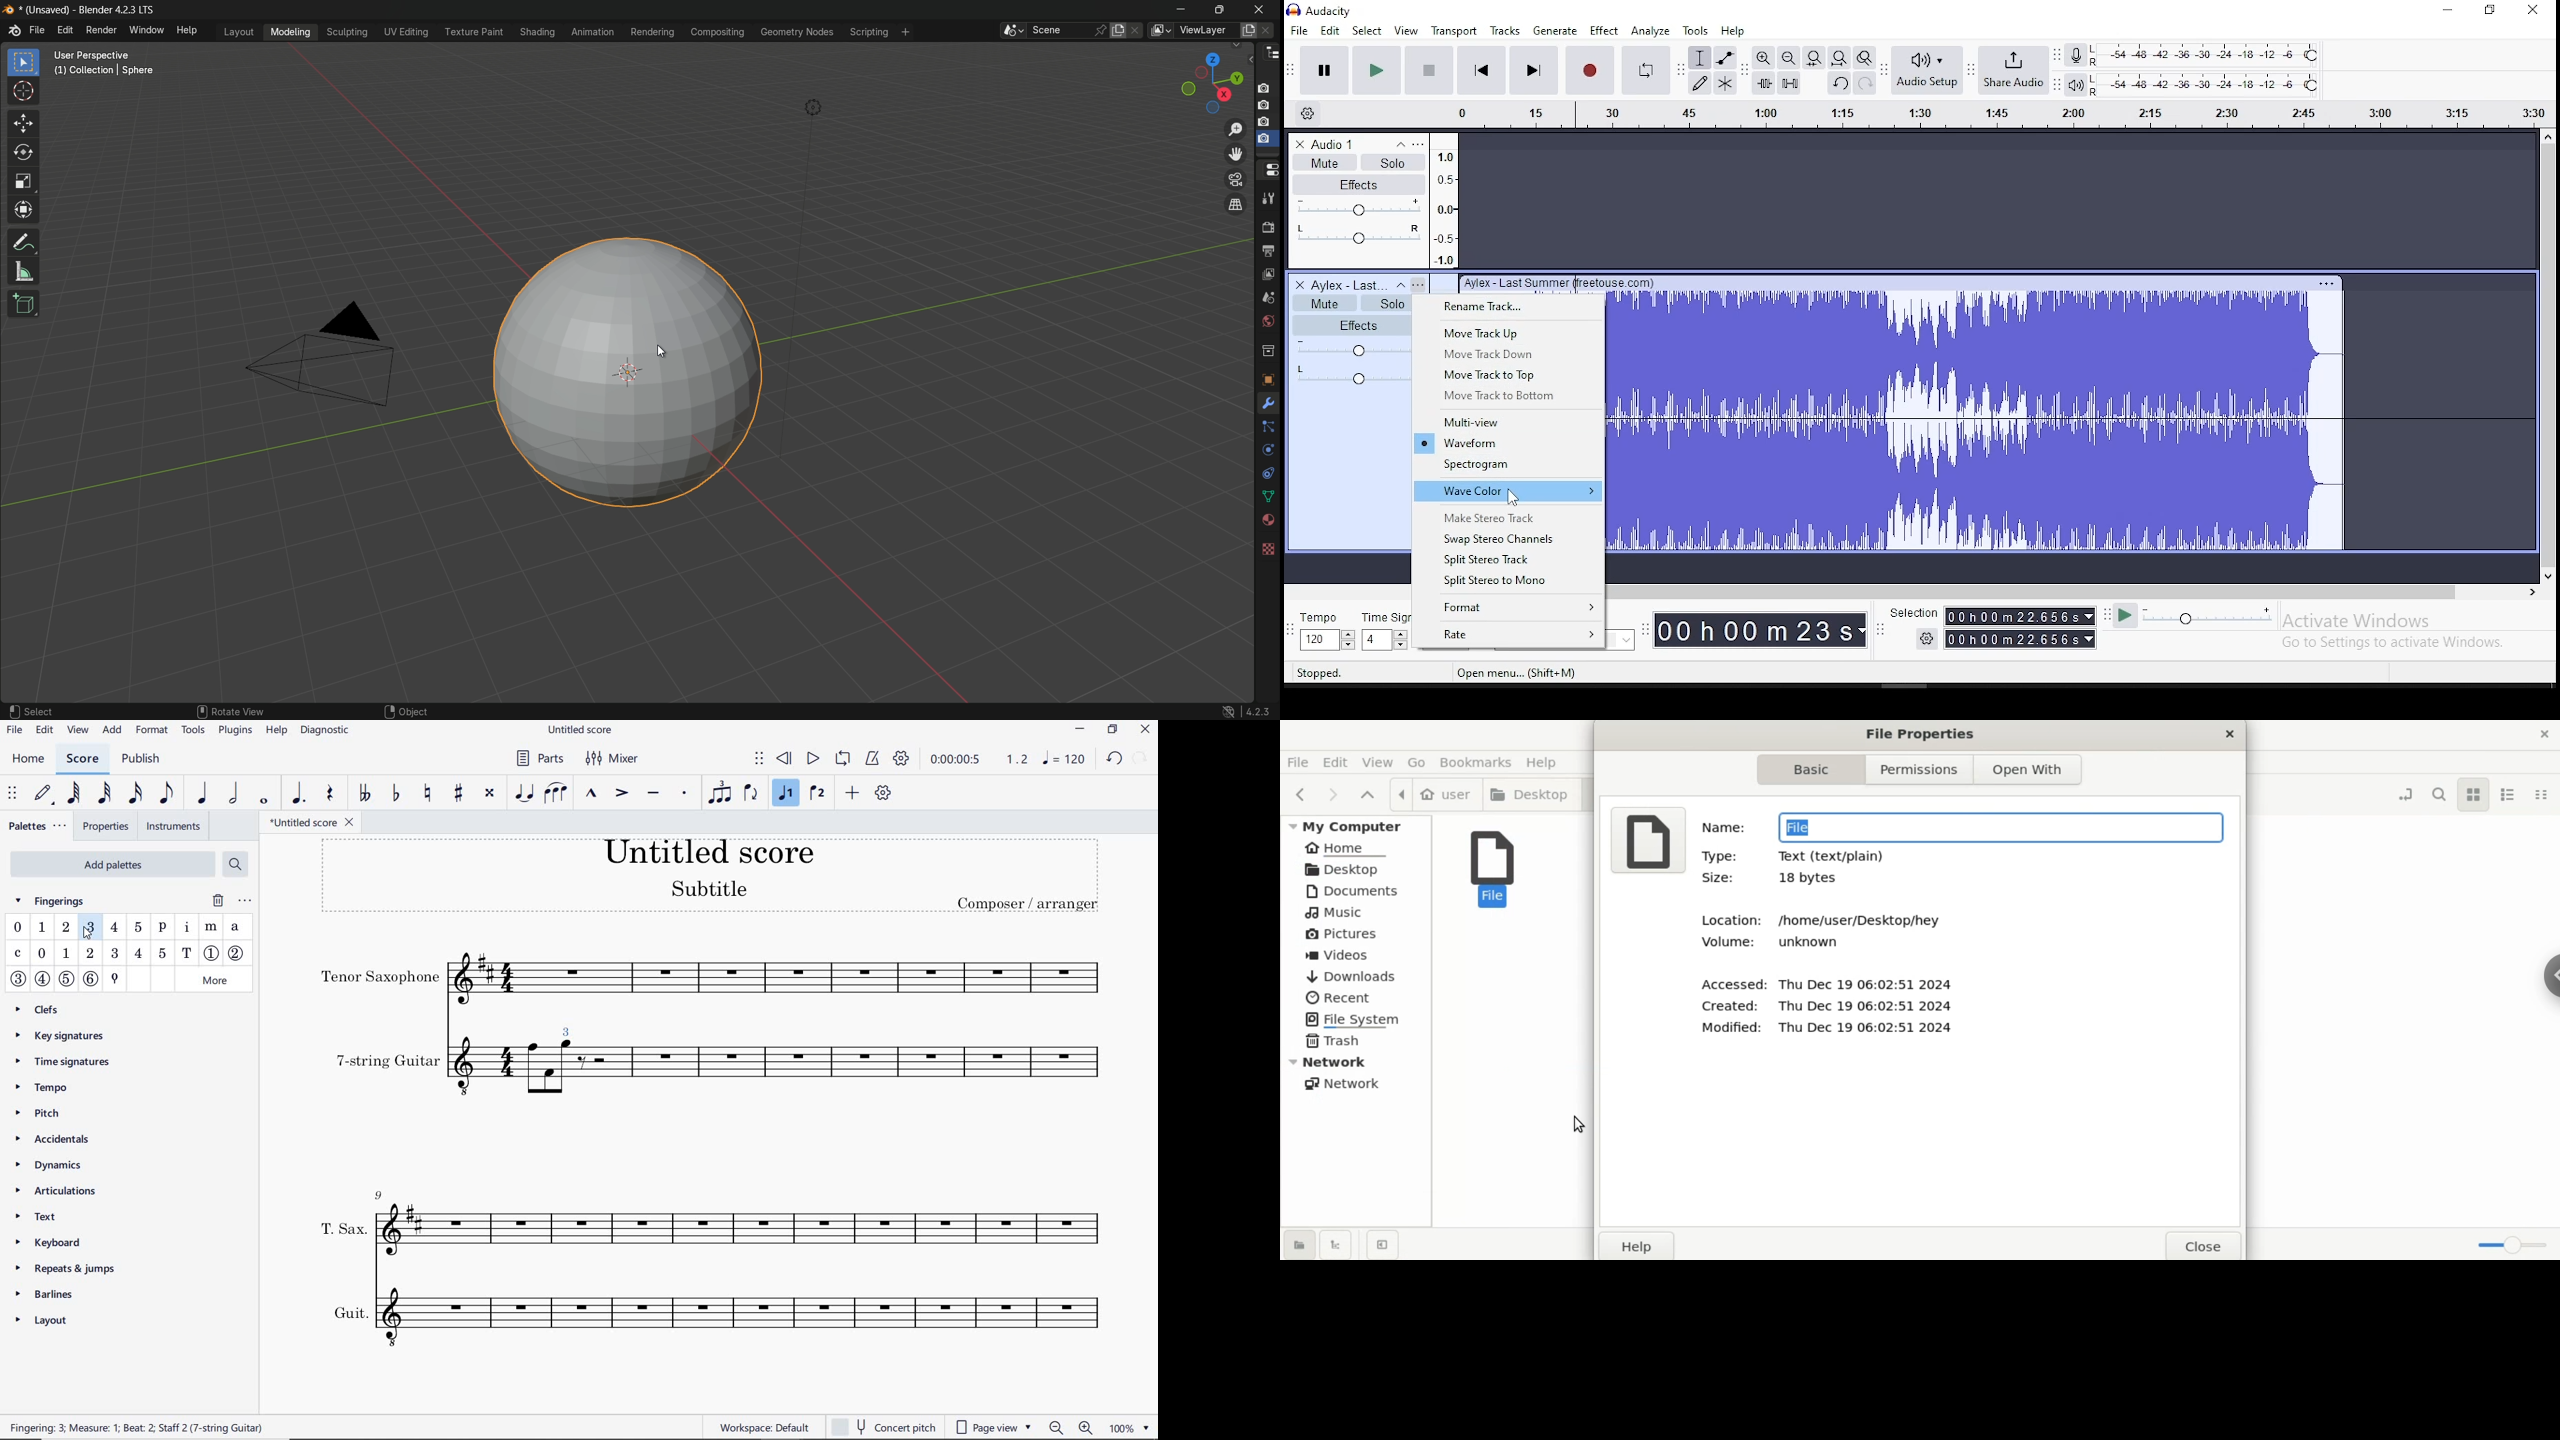 Image resolution: width=2576 pixels, height=1456 pixels. What do you see at coordinates (64, 1243) in the screenshot?
I see `KEYBOARD` at bounding box center [64, 1243].